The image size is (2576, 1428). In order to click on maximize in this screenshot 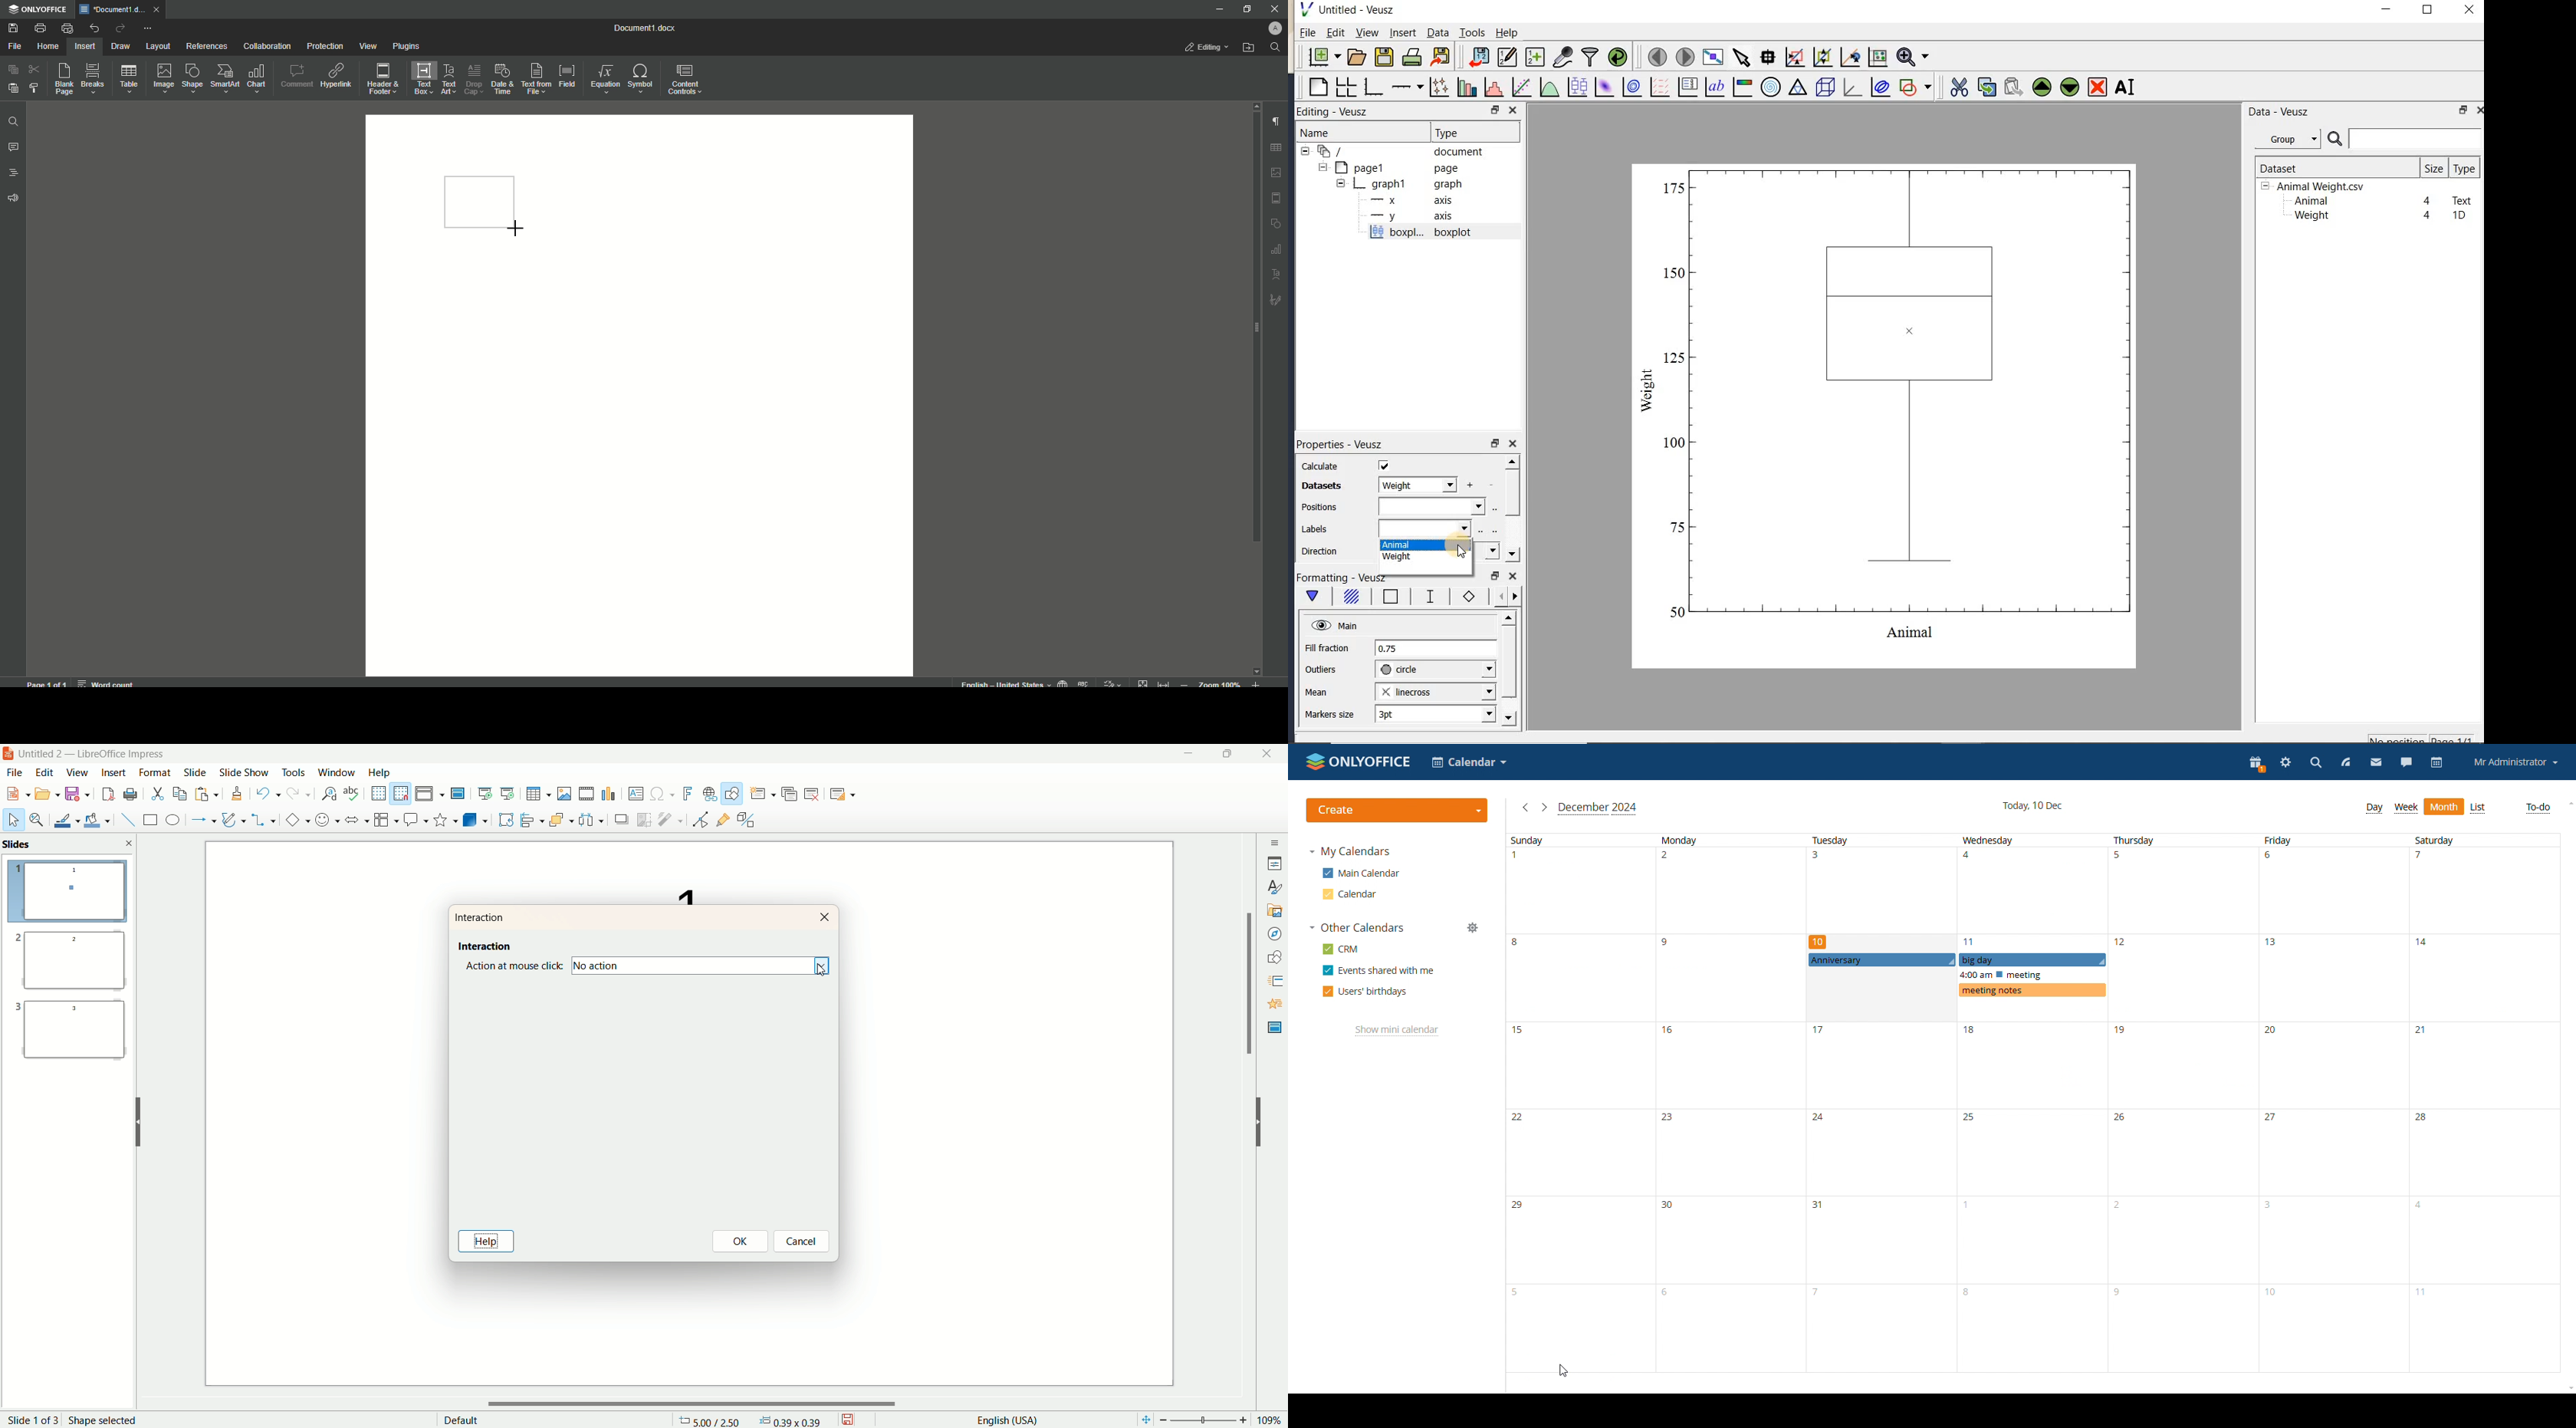, I will do `click(2428, 10)`.